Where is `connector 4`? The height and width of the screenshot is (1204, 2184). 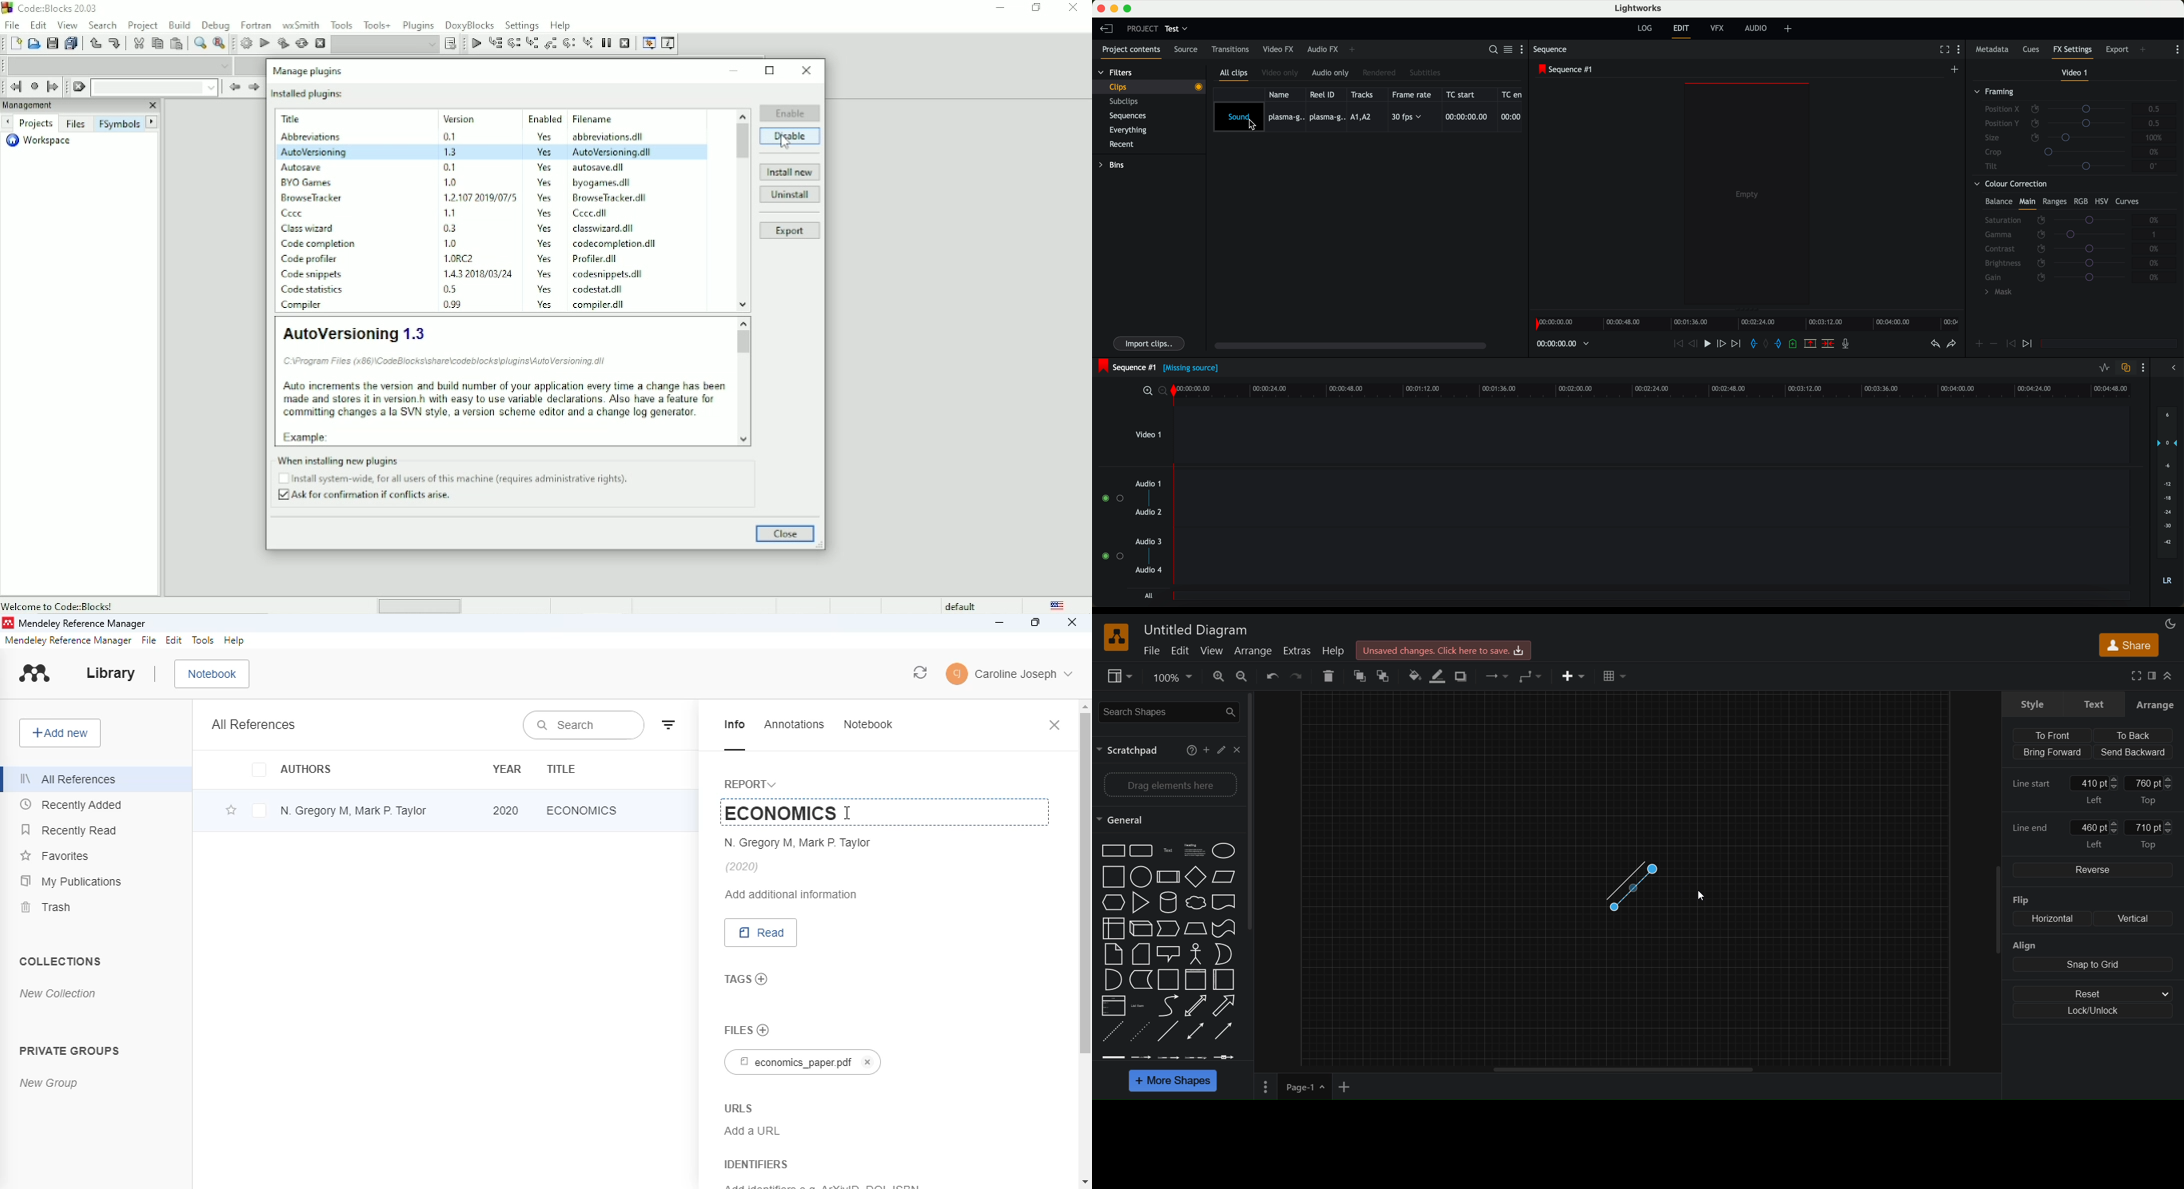
connector 4 is located at coordinates (1196, 1058).